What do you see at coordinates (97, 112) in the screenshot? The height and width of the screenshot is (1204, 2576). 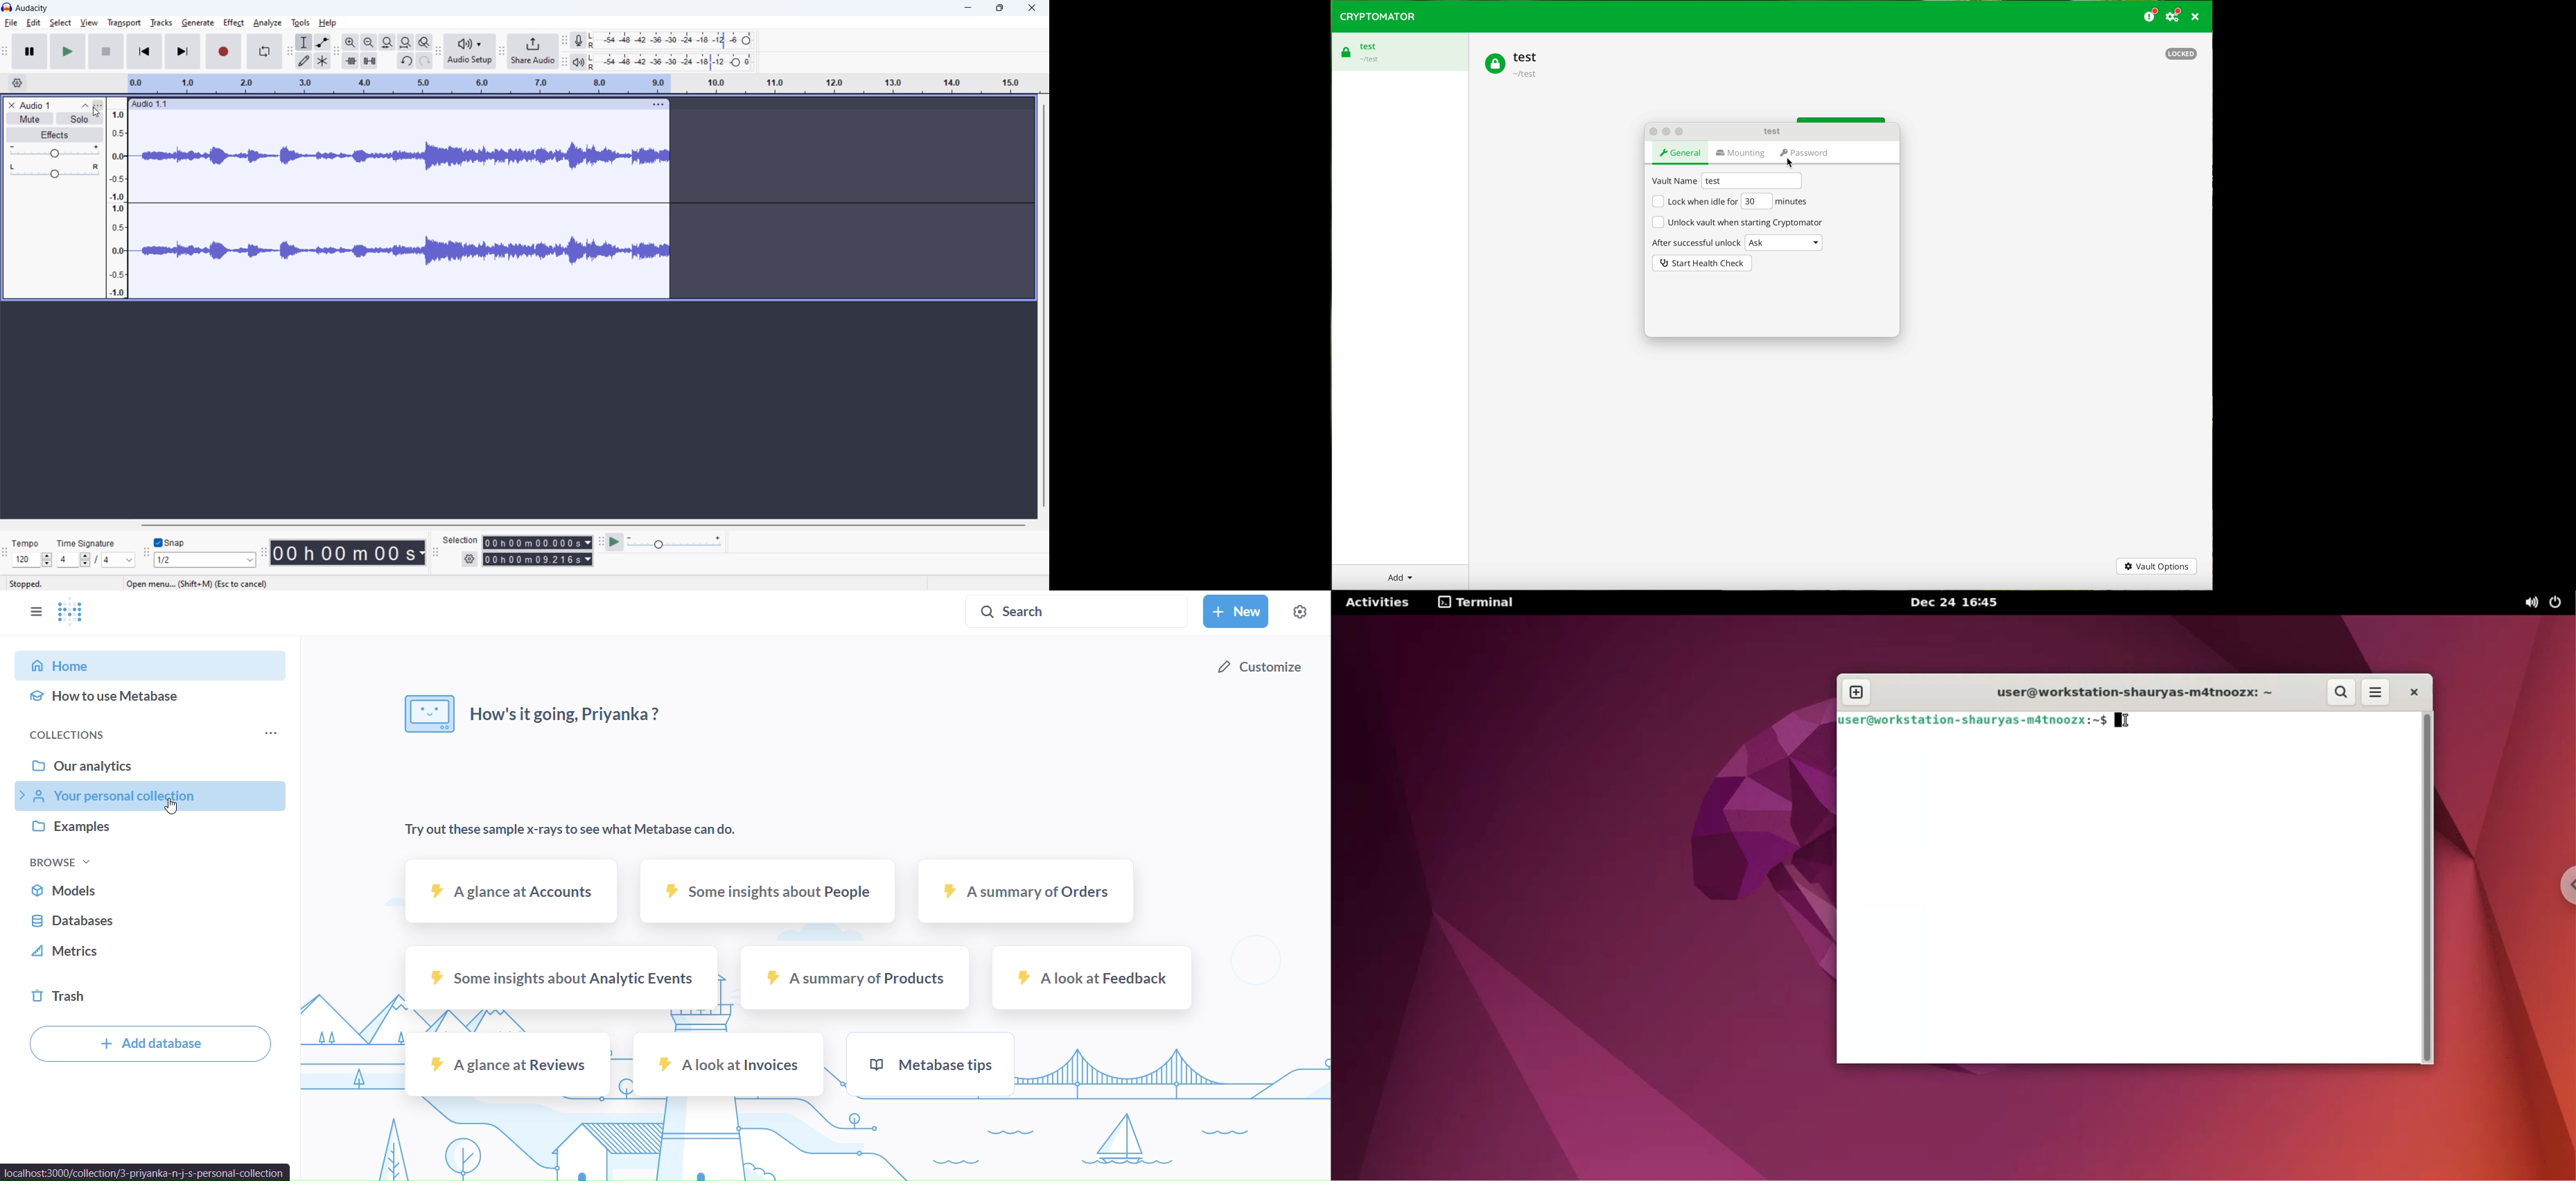 I see `cursor` at bounding box center [97, 112].